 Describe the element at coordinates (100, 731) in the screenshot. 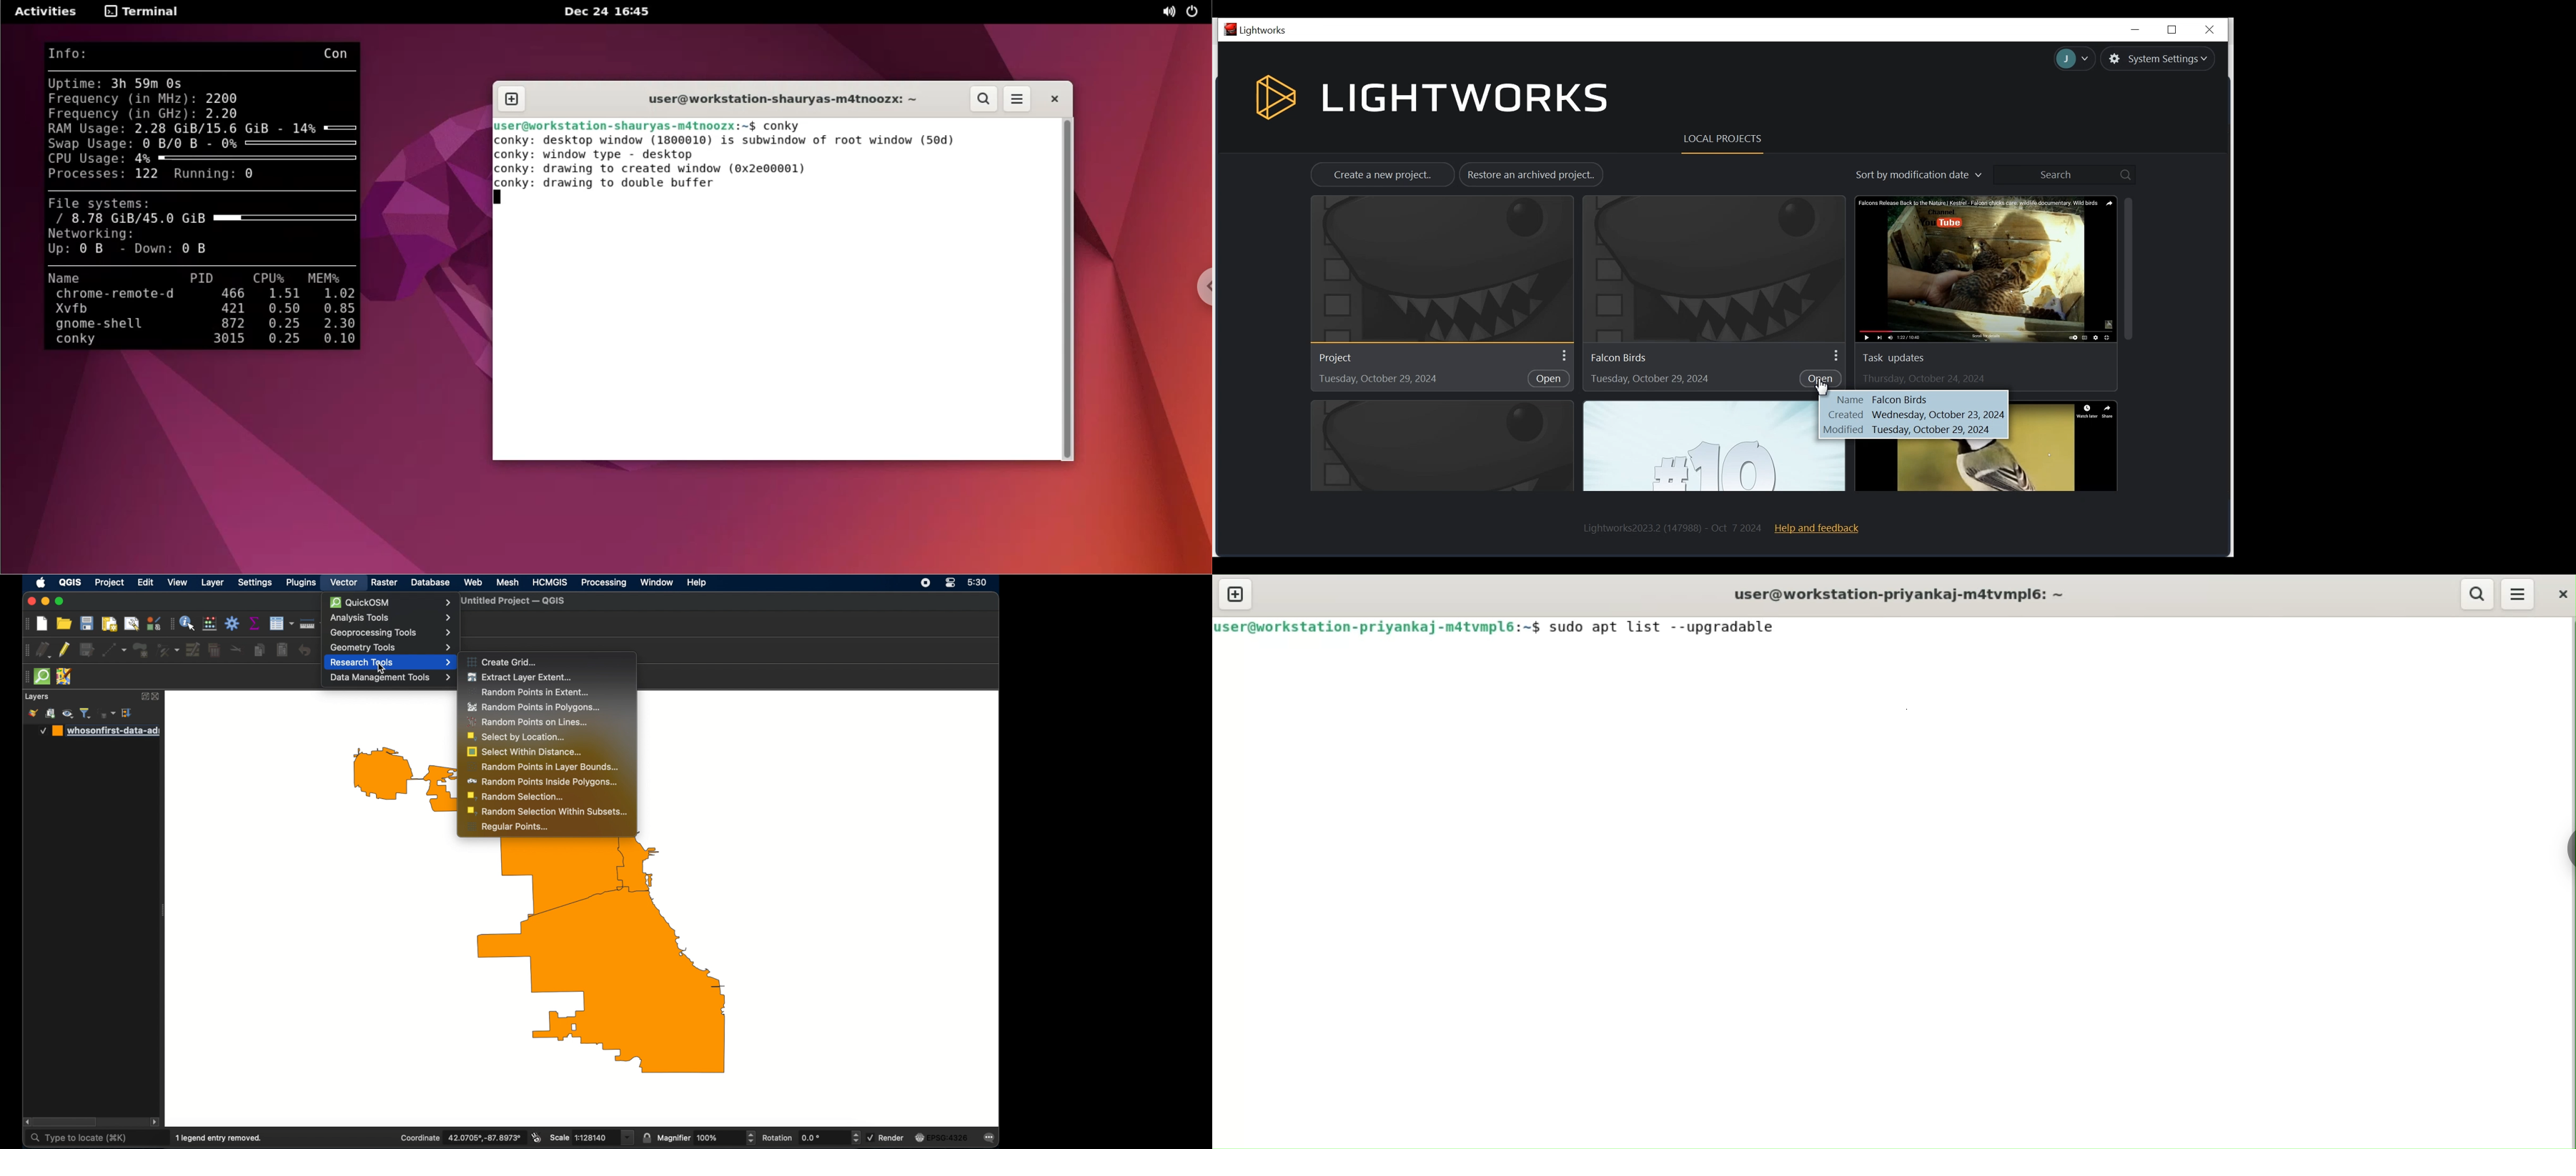

I see `whoseonfirst-date-ad` at that location.